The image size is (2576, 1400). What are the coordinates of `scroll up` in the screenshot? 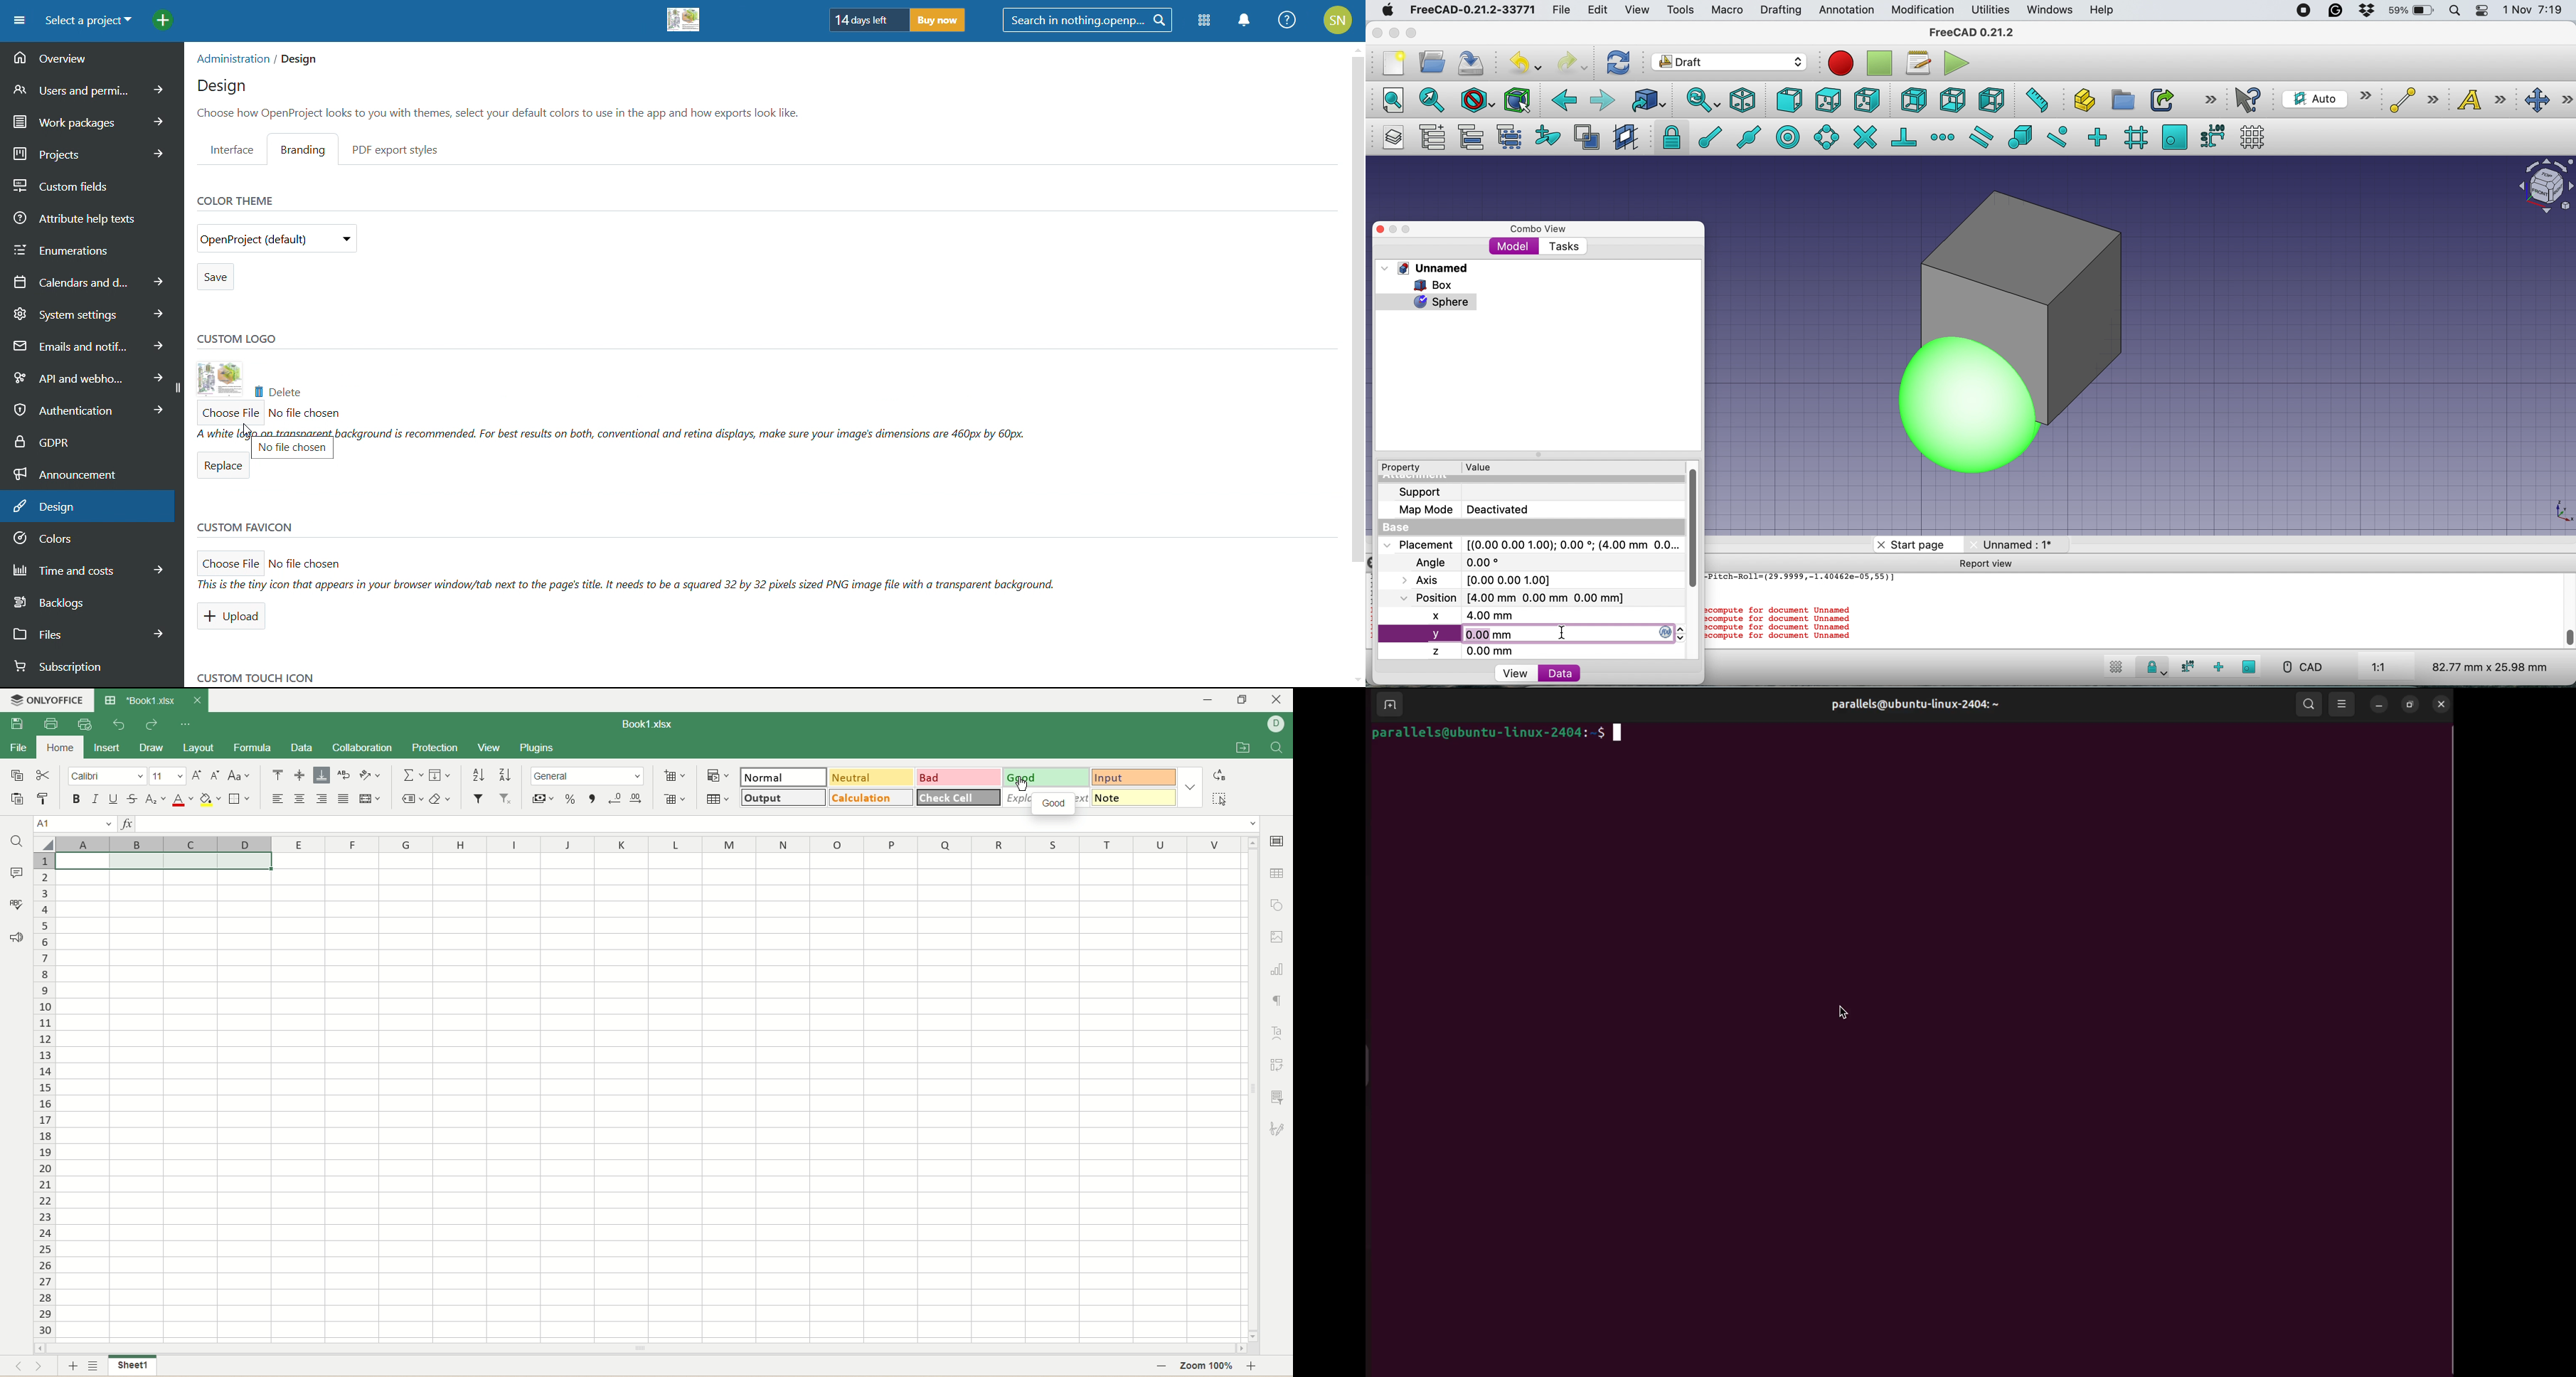 It's located at (1357, 47).